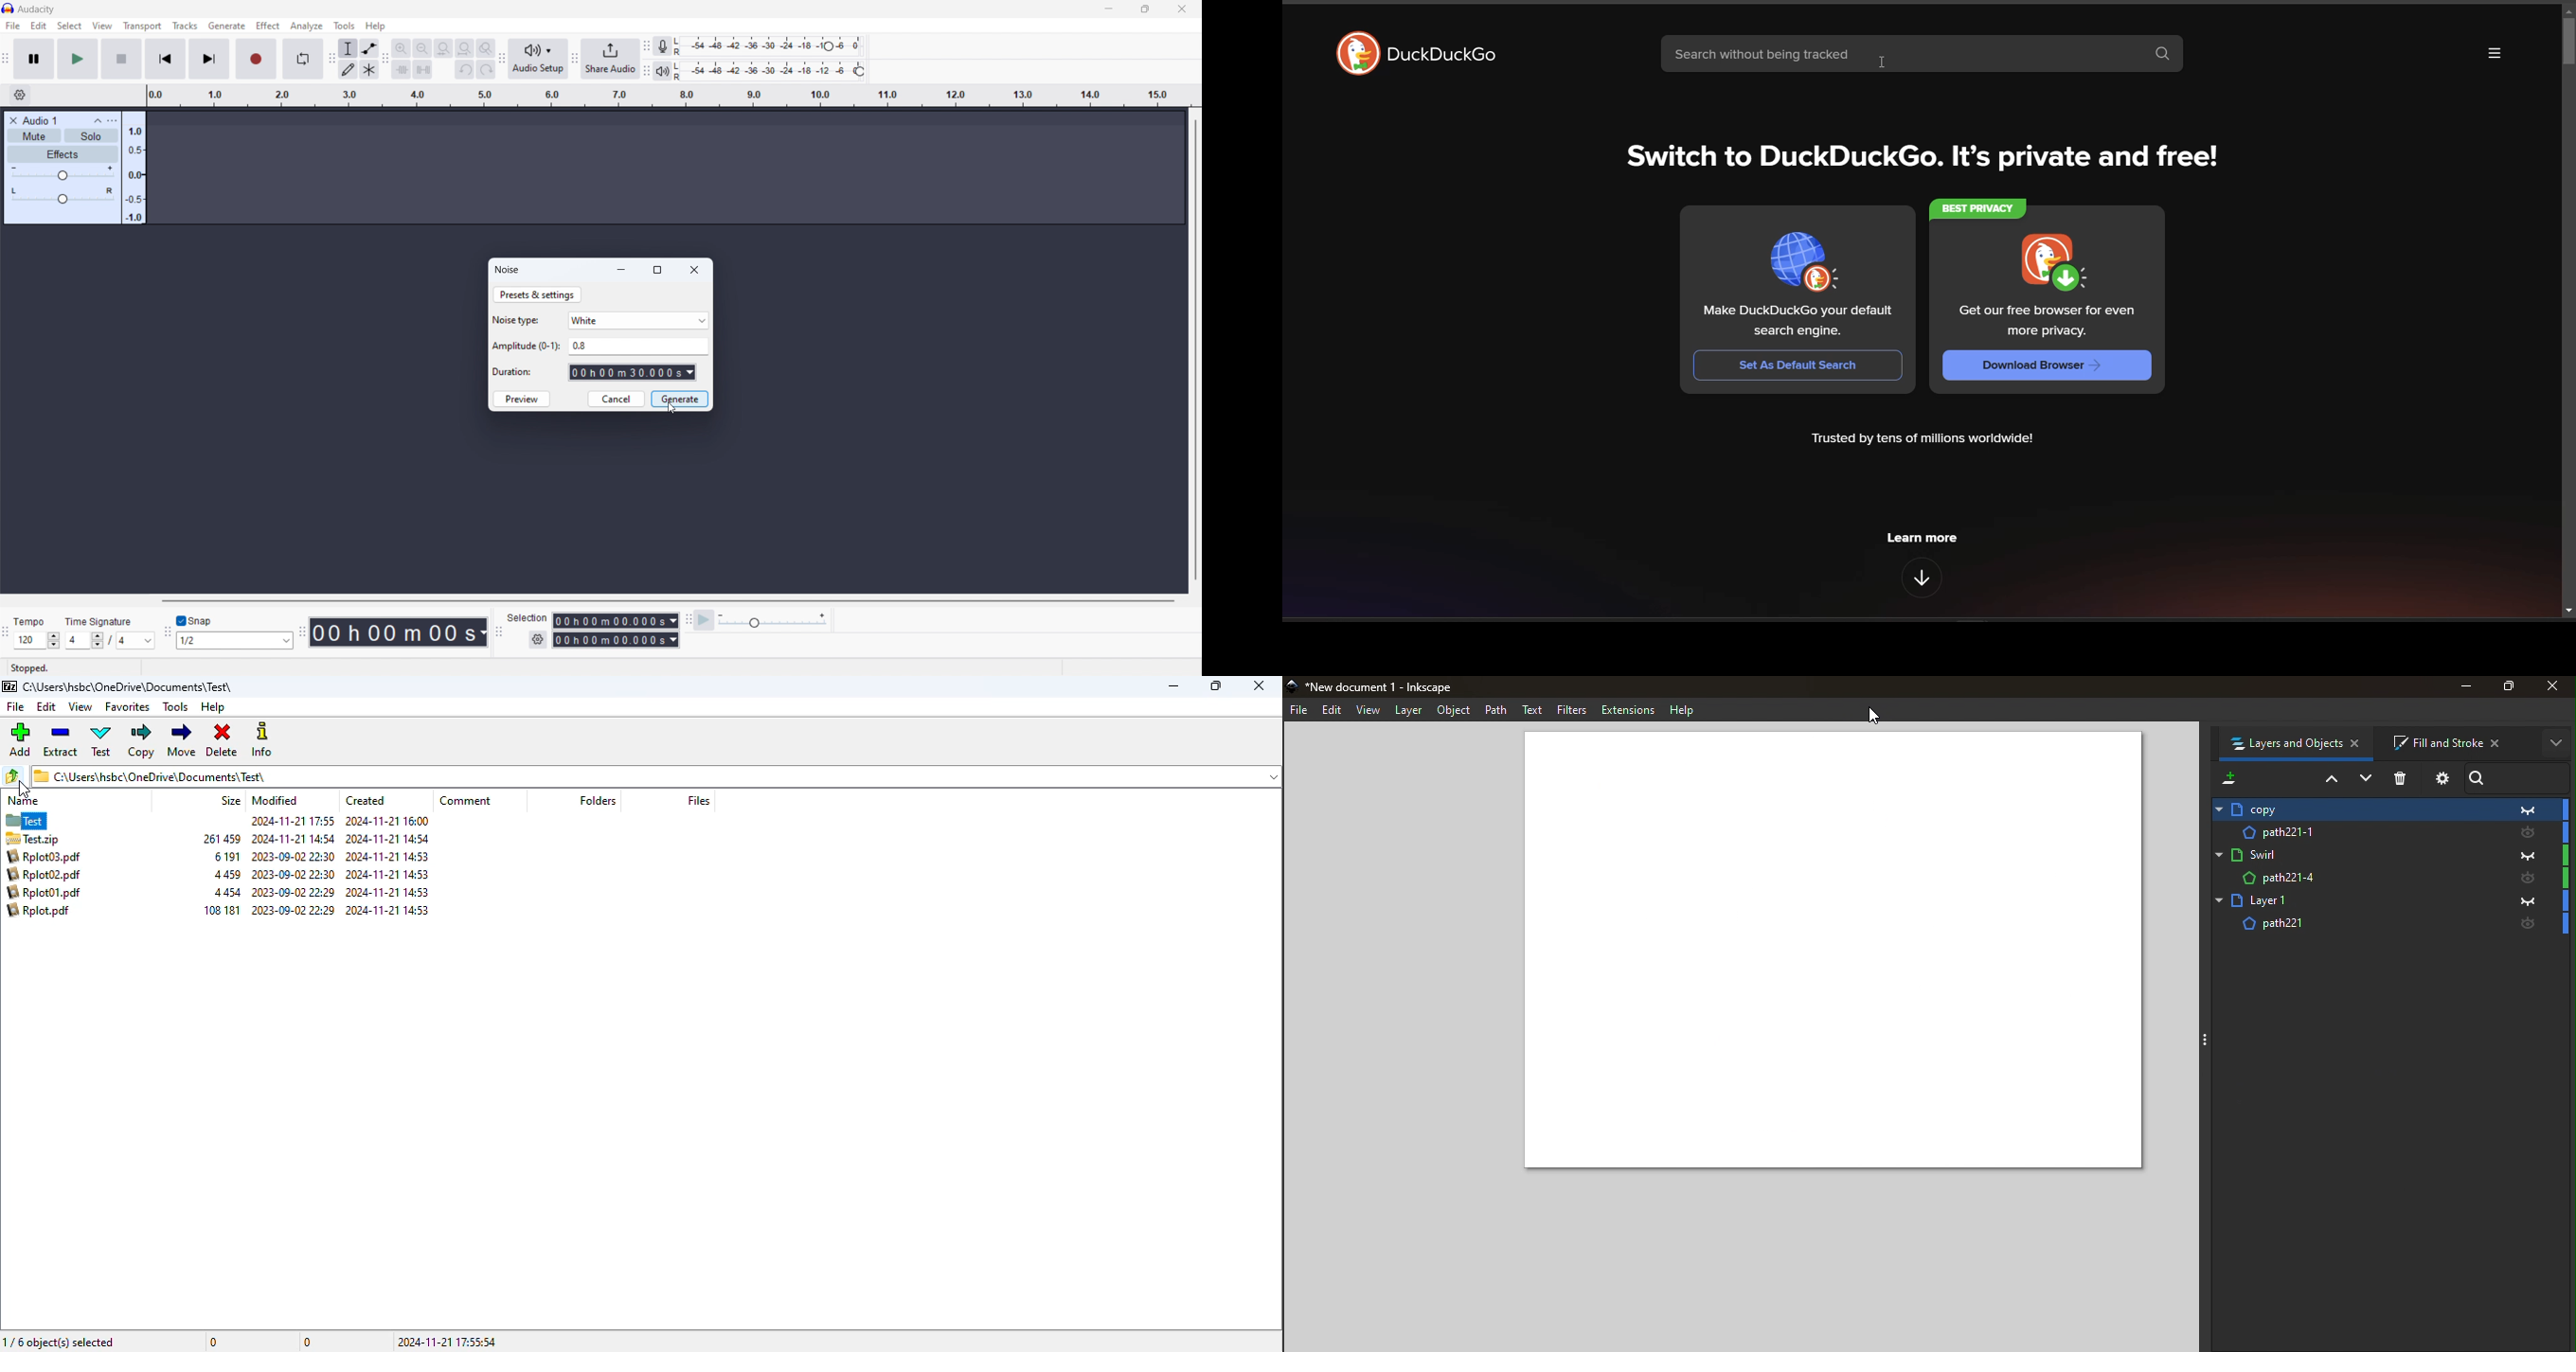  Describe the element at coordinates (269, 26) in the screenshot. I see `effect` at that location.